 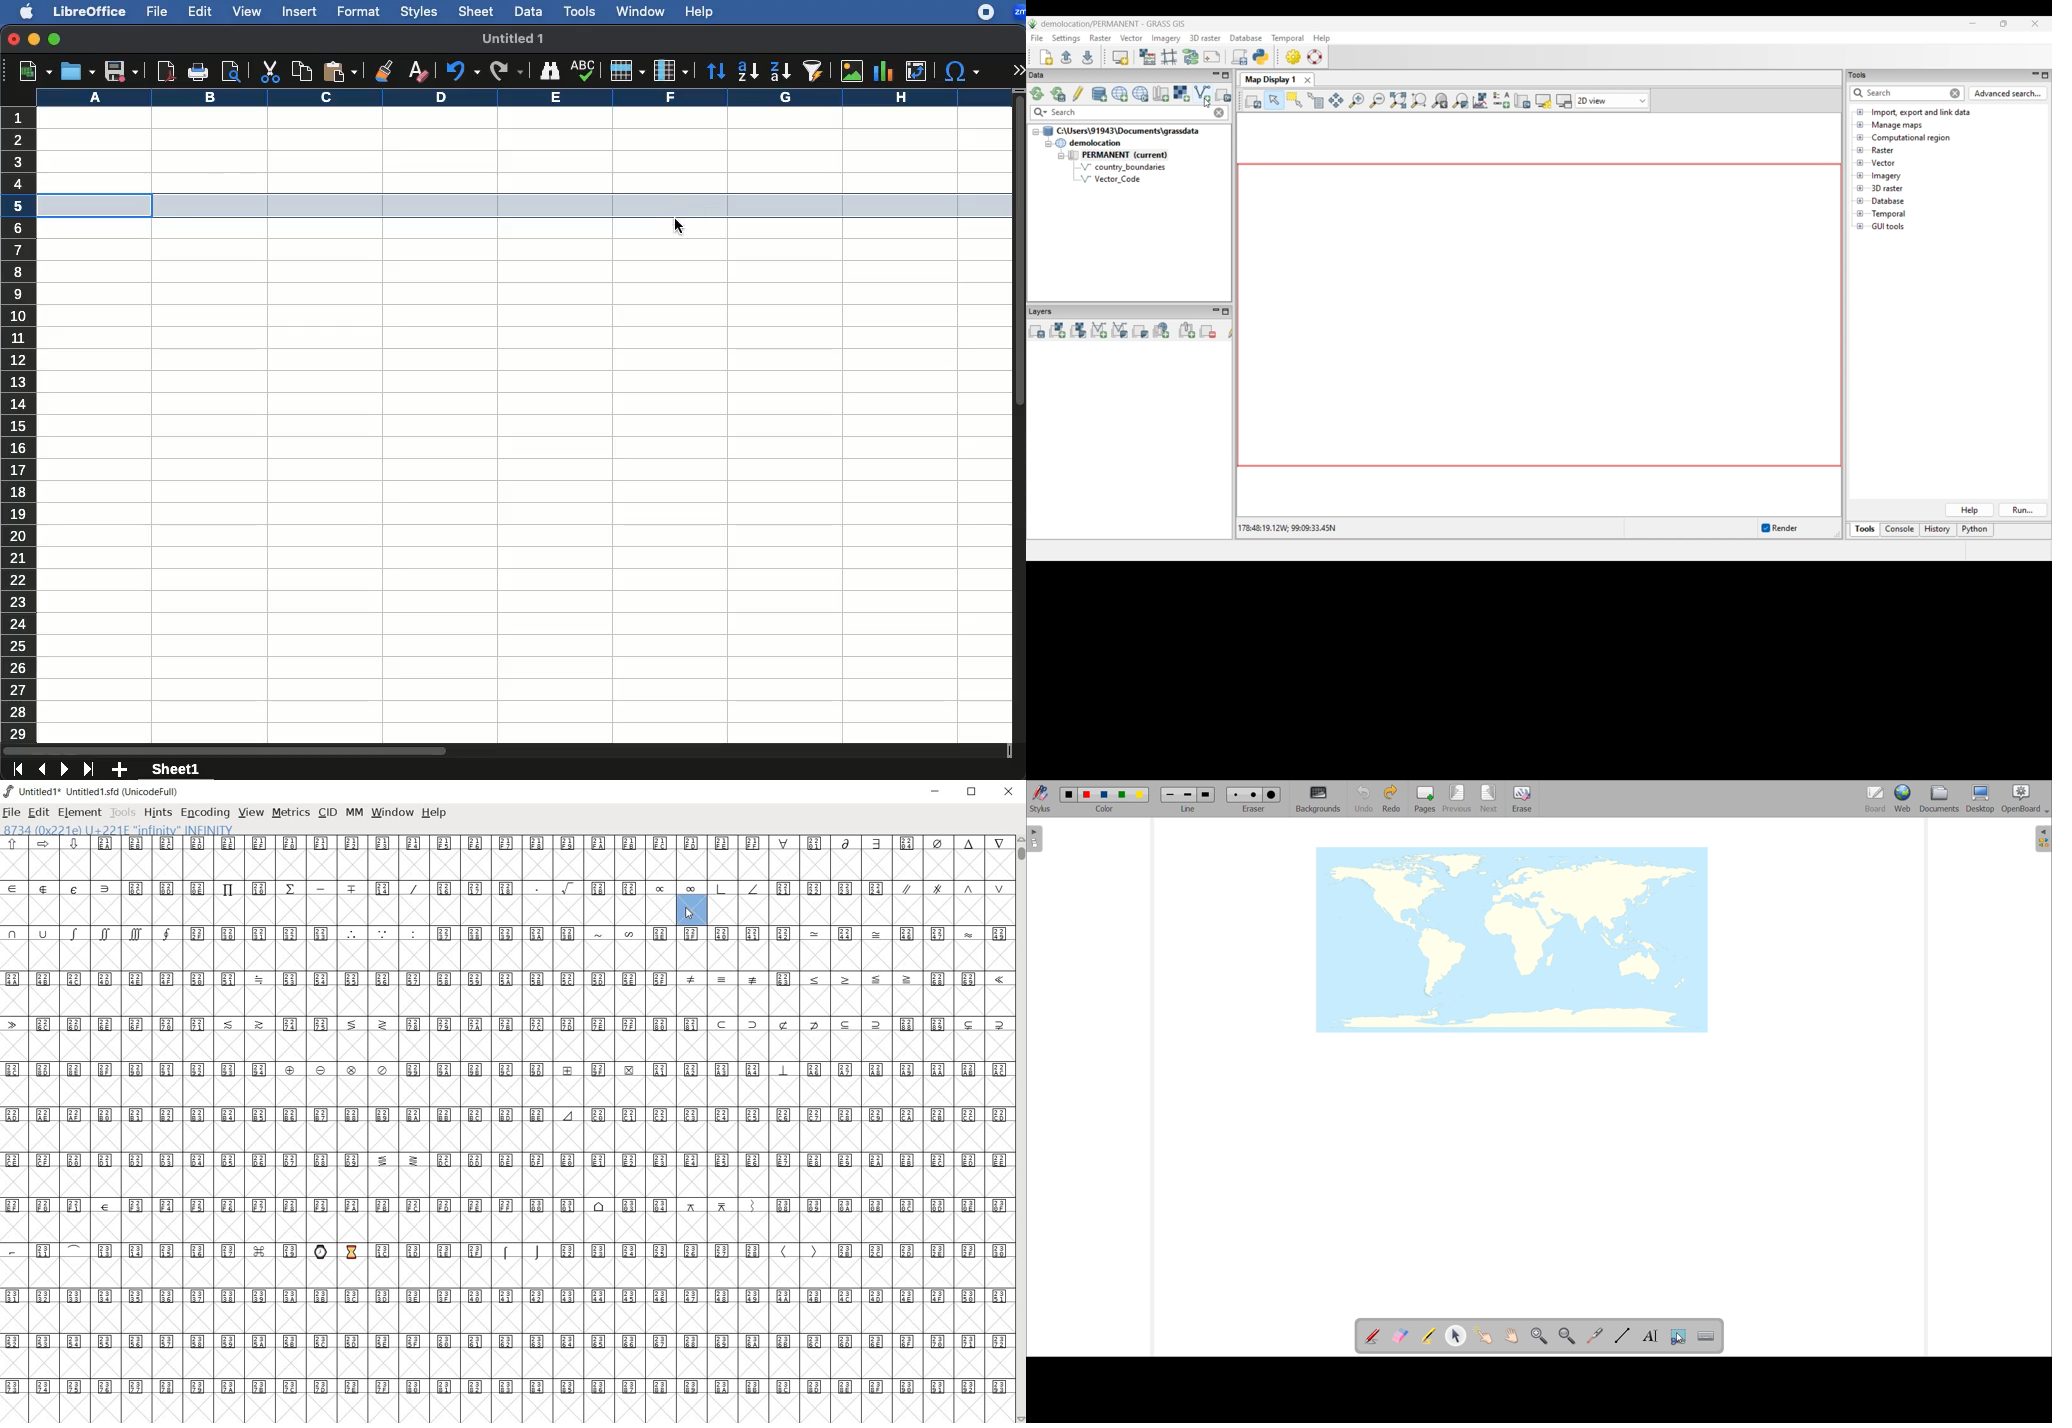 What do you see at coordinates (1681, 1338) in the screenshot?
I see `cursor` at bounding box center [1681, 1338].